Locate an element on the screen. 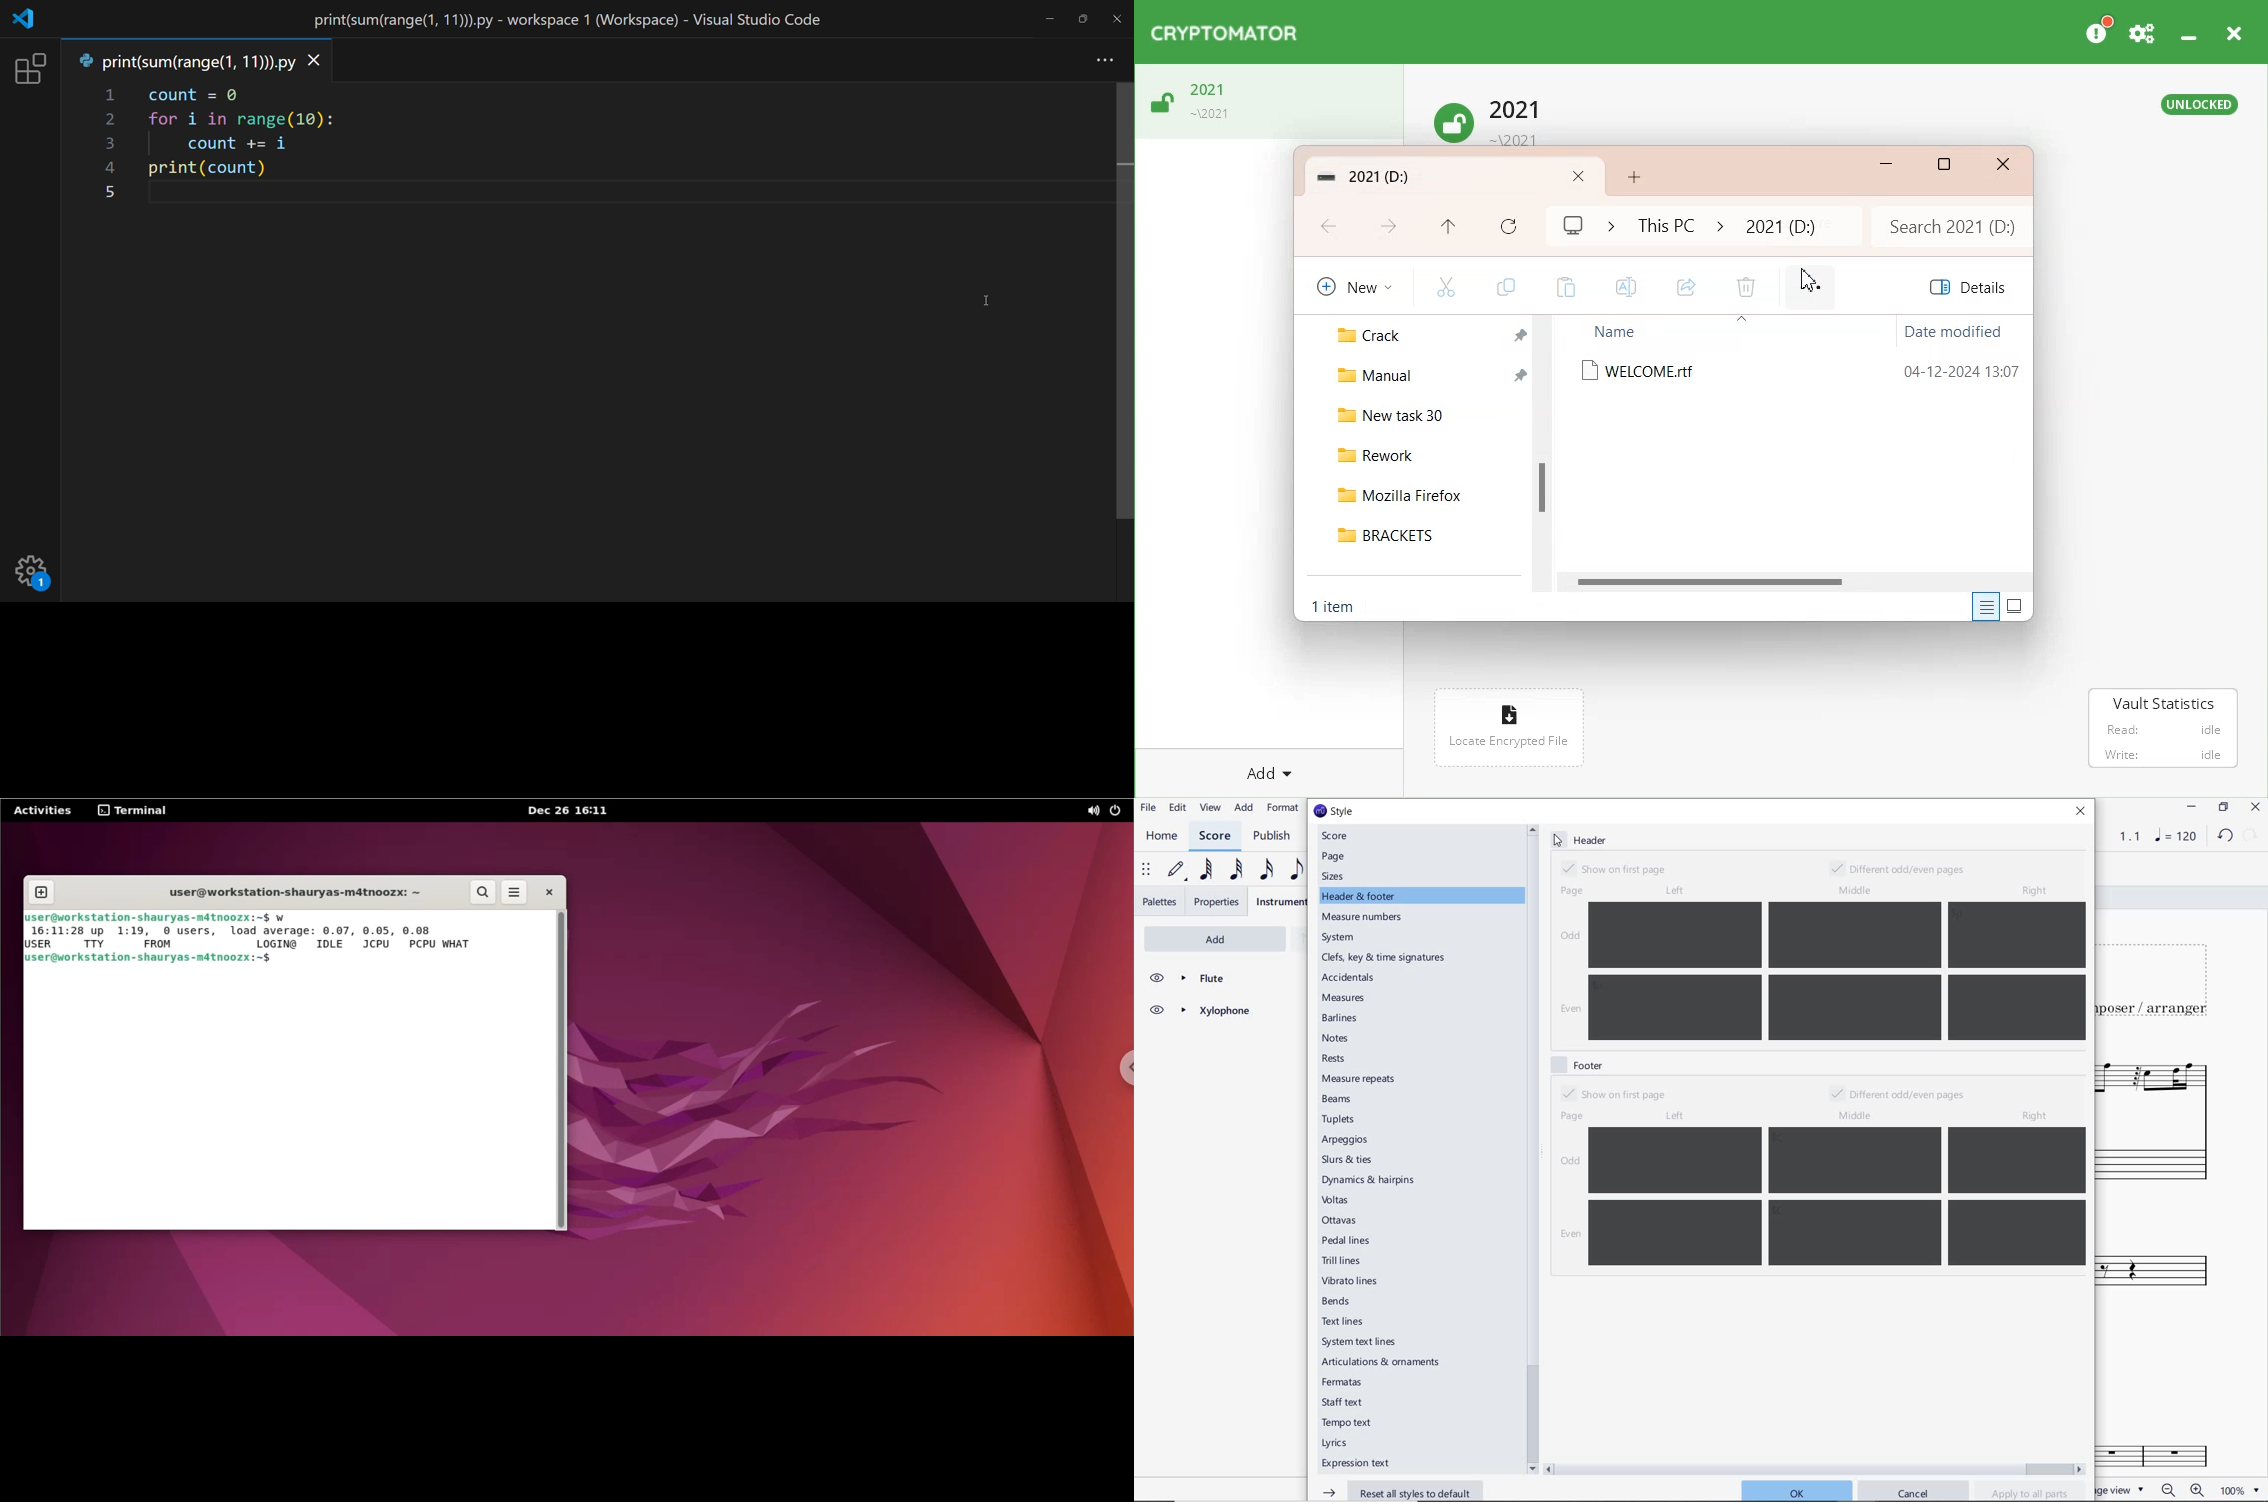  cursor is located at coordinates (285, 959).